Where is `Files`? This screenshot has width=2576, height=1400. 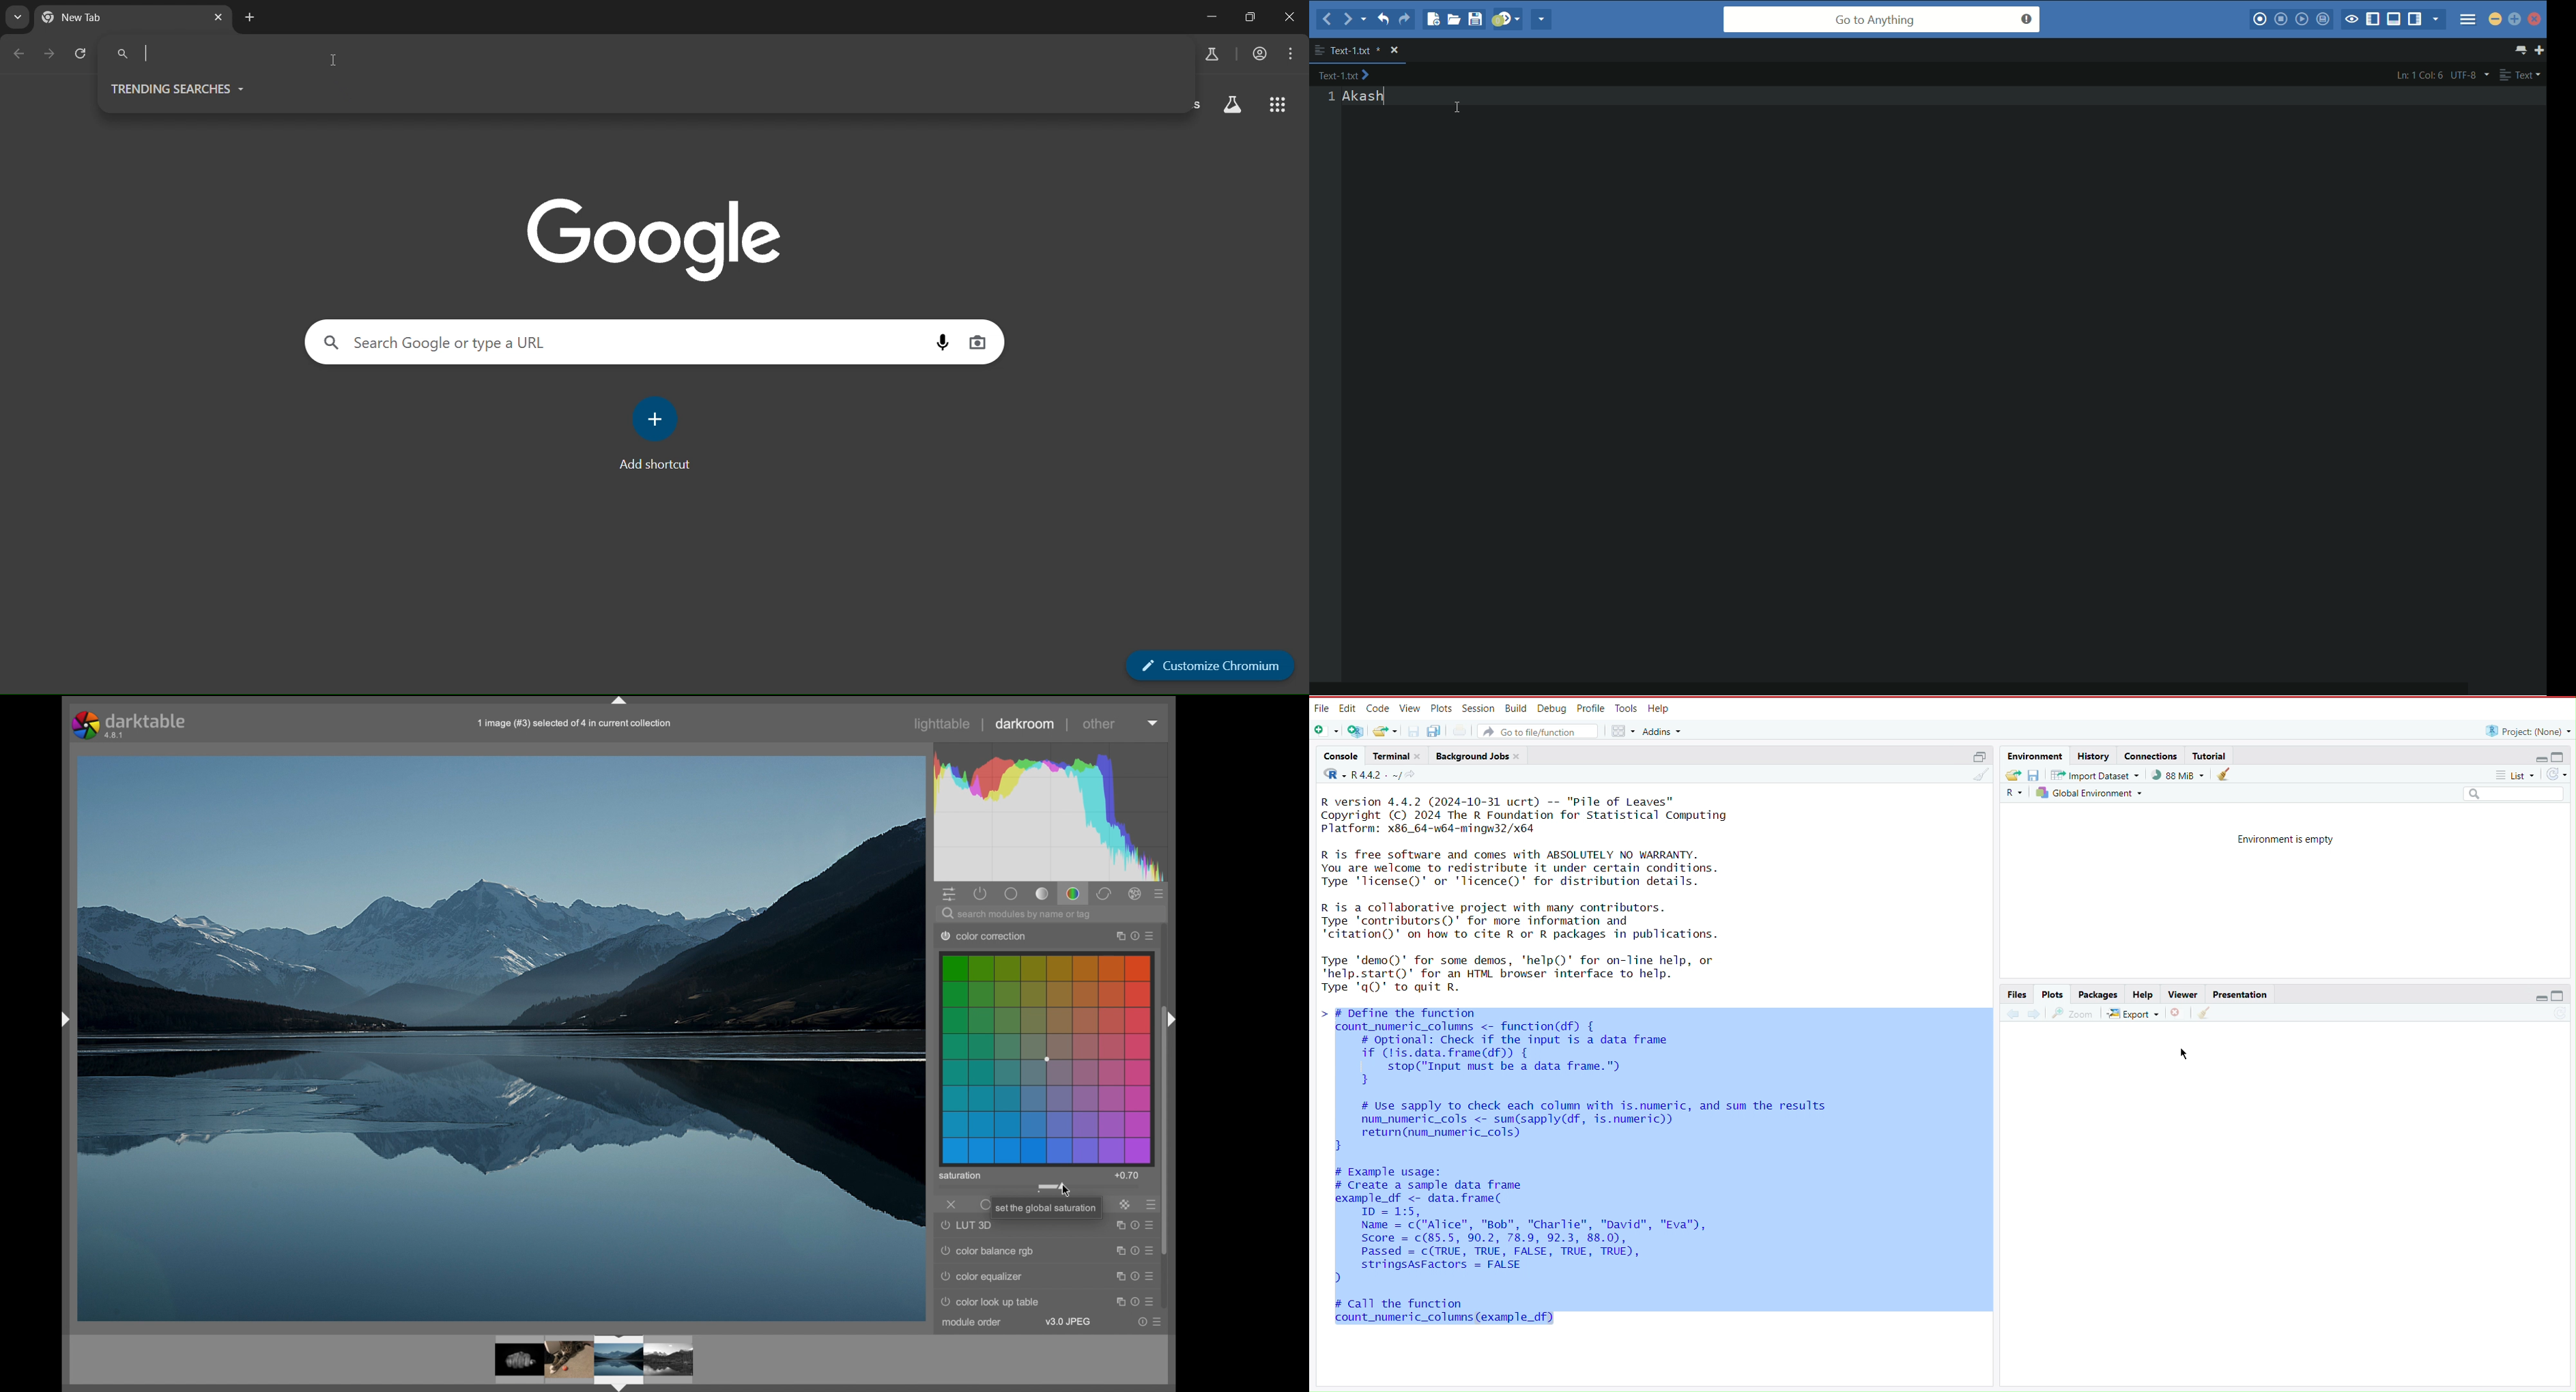 Files is located at coordinates (2018, 994).